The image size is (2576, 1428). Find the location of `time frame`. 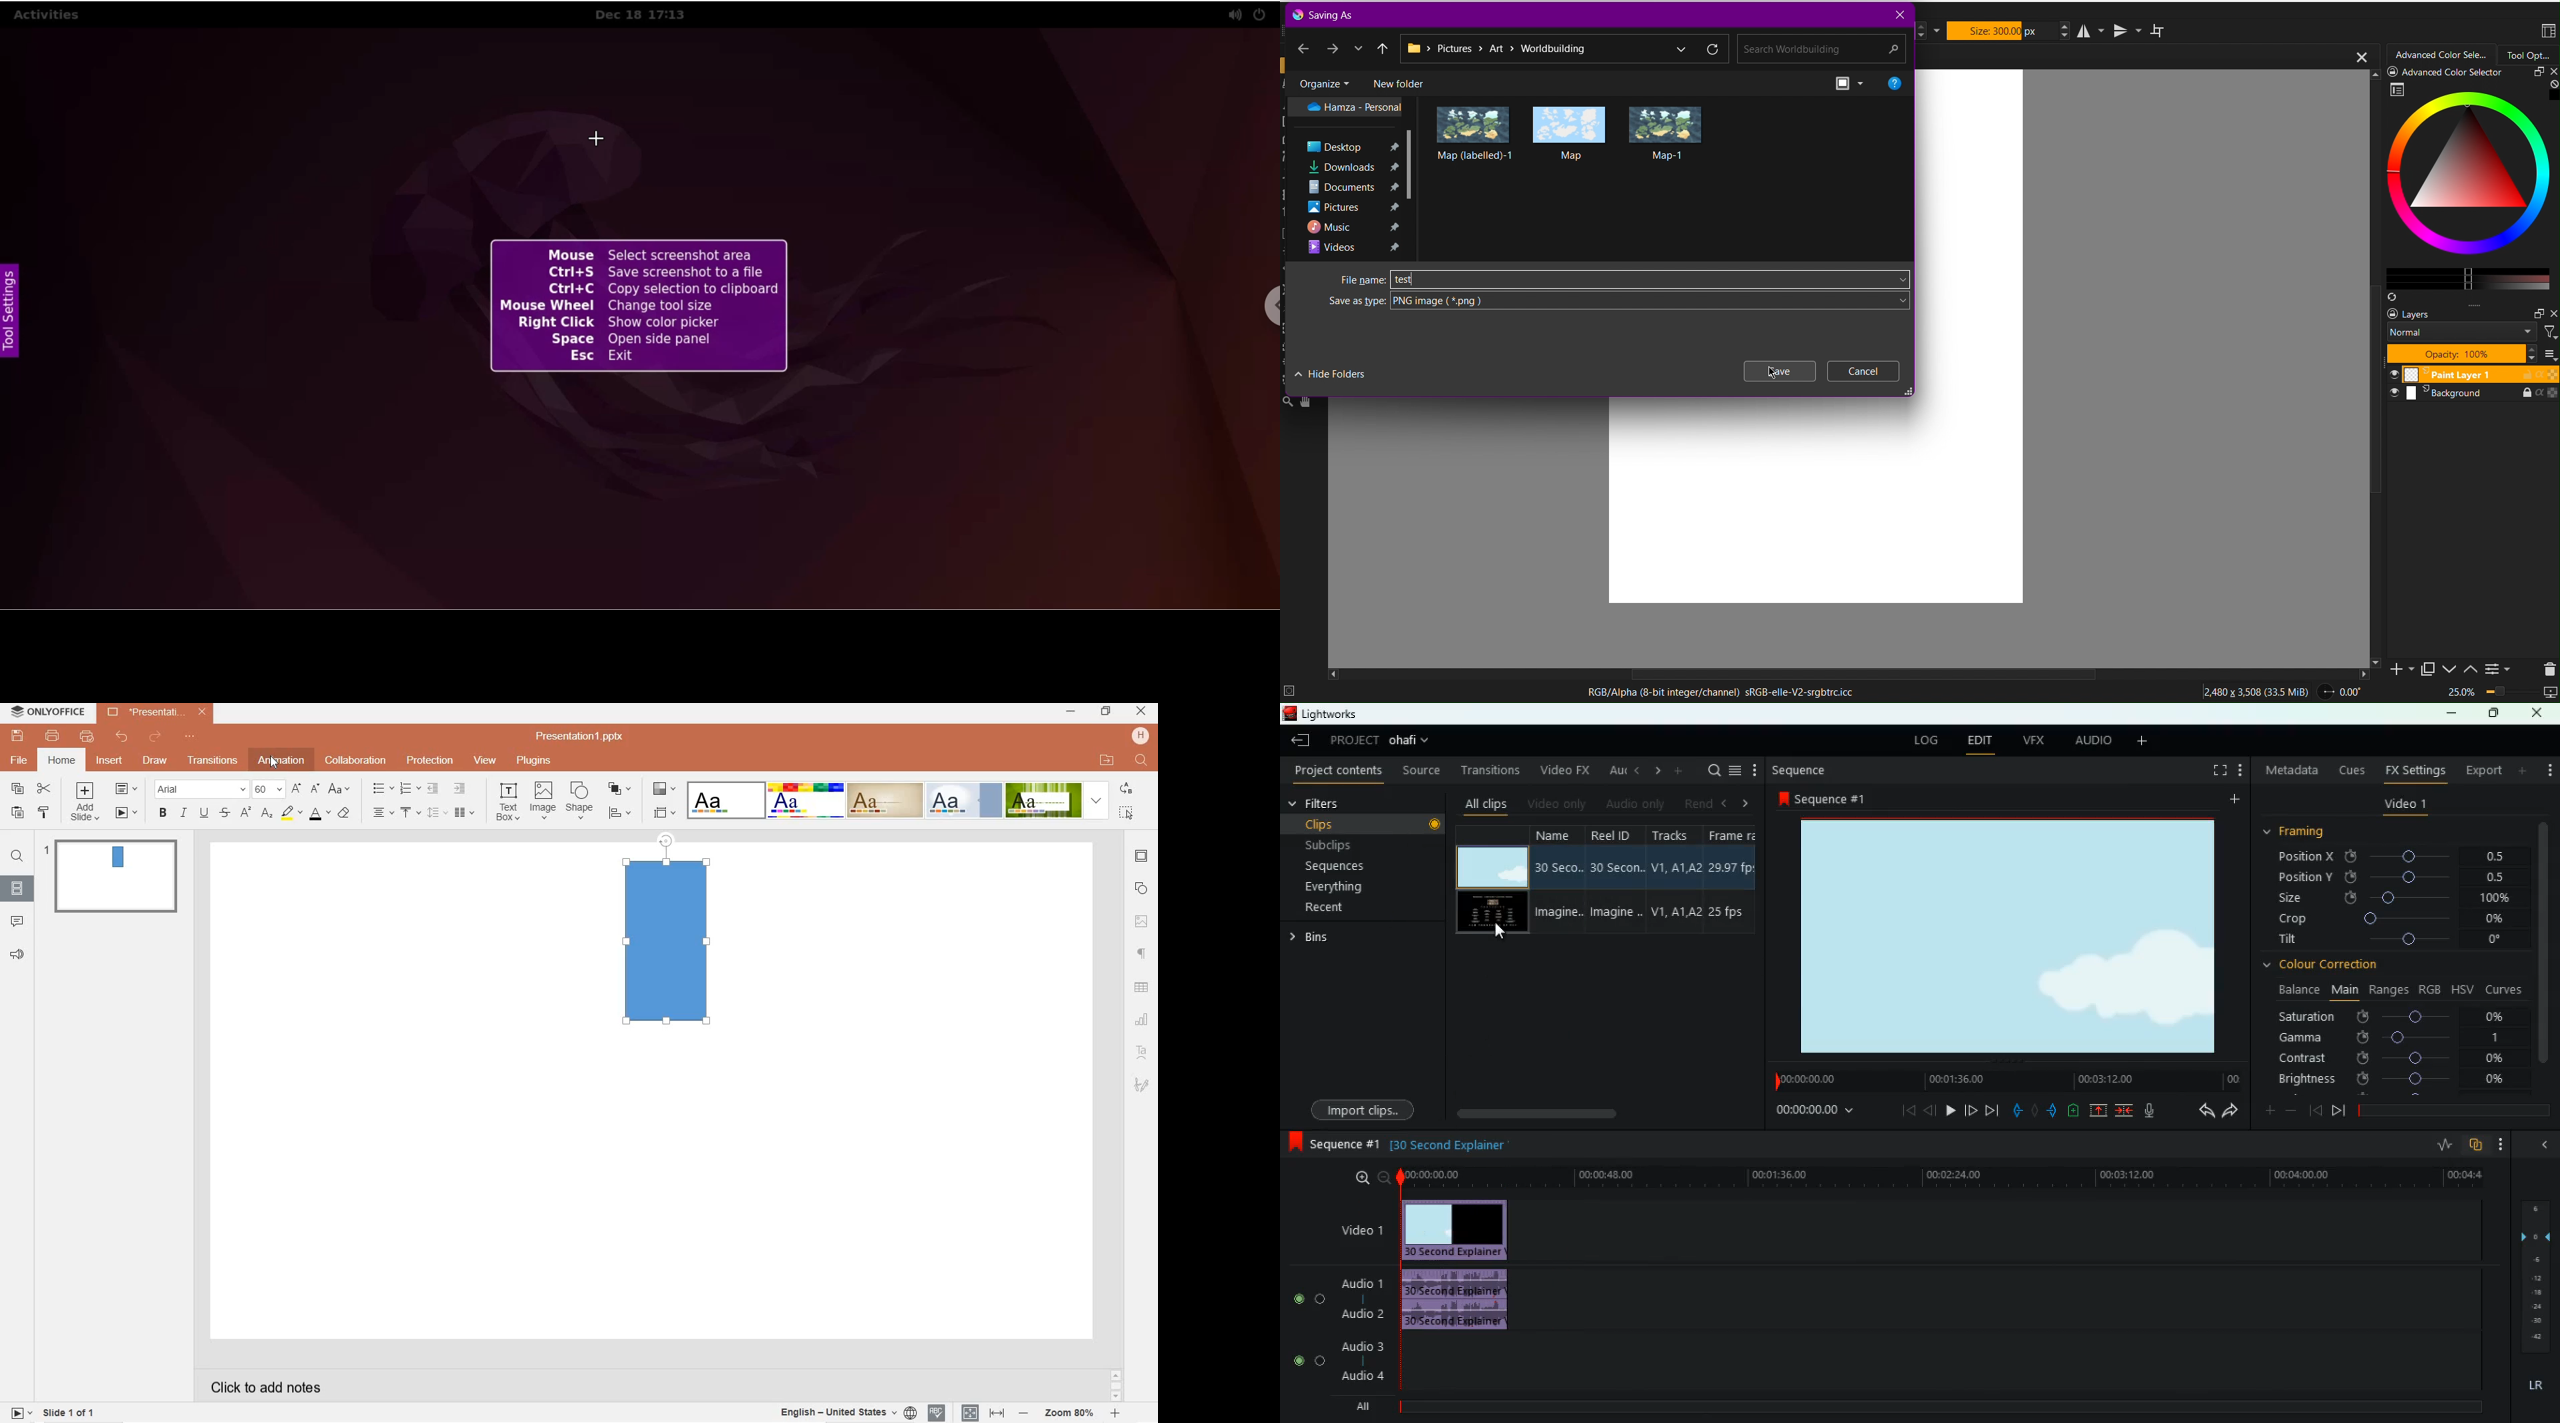

time frame is located at coordinates (2454, 1111).